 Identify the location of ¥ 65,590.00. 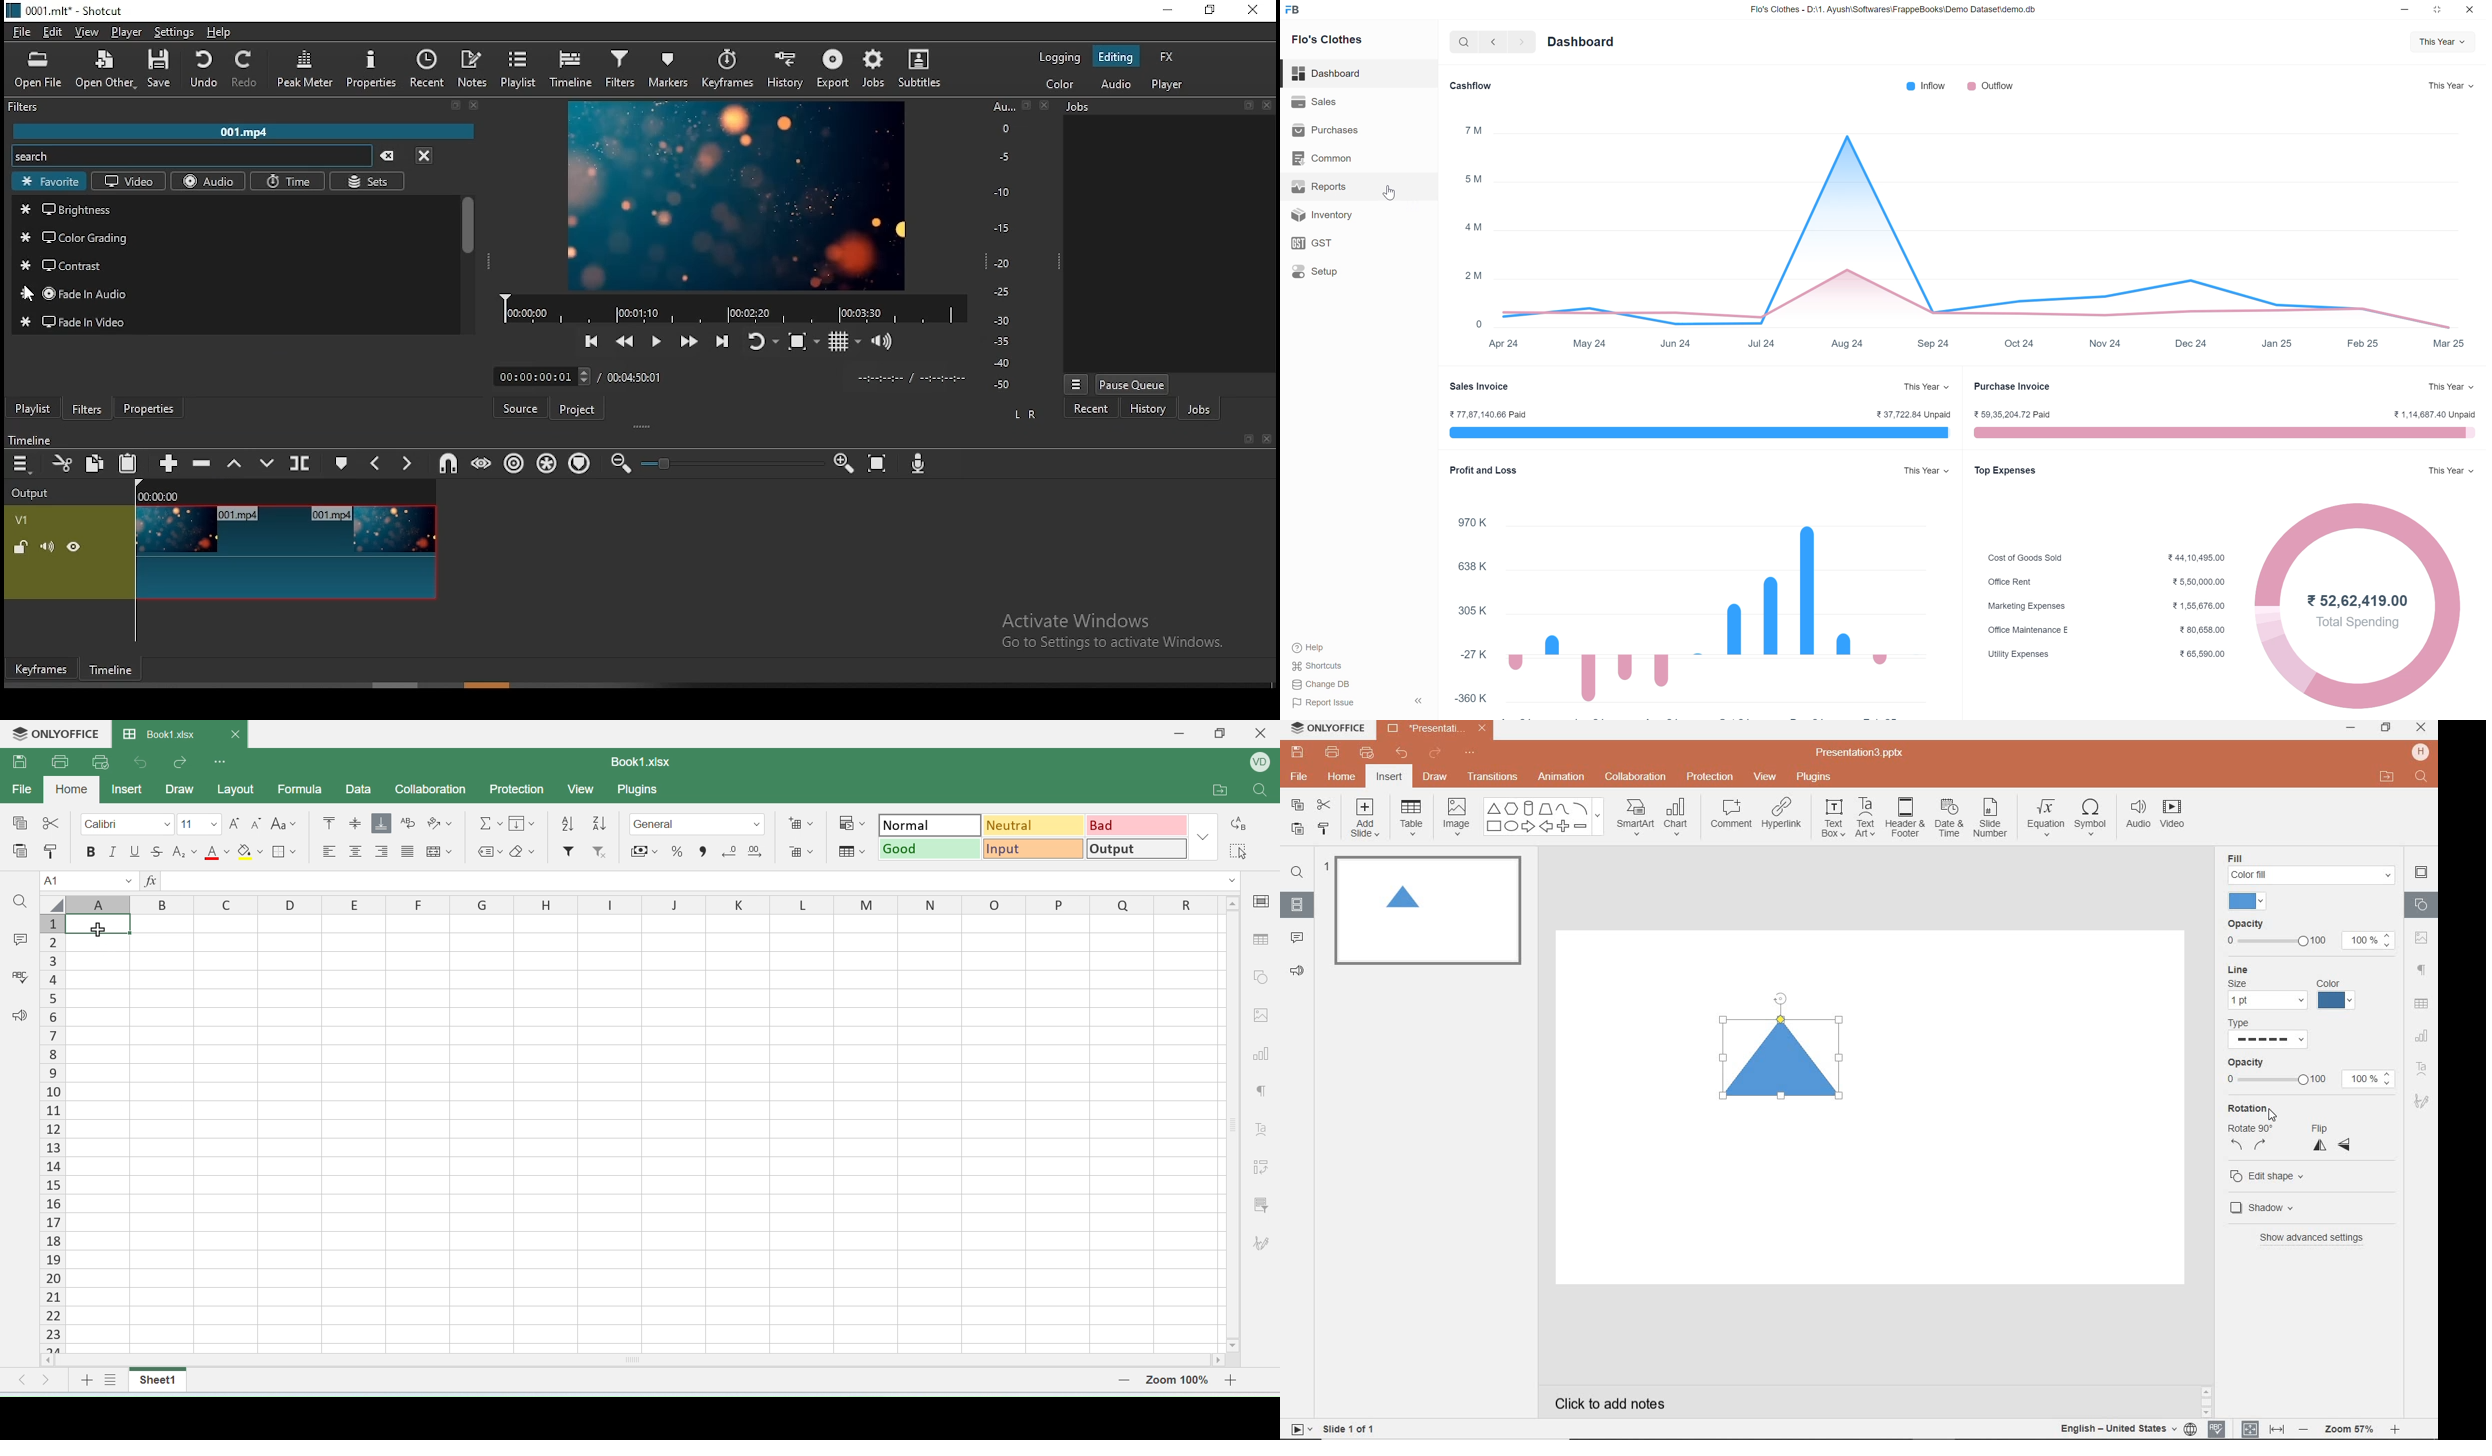
(2204, 656).